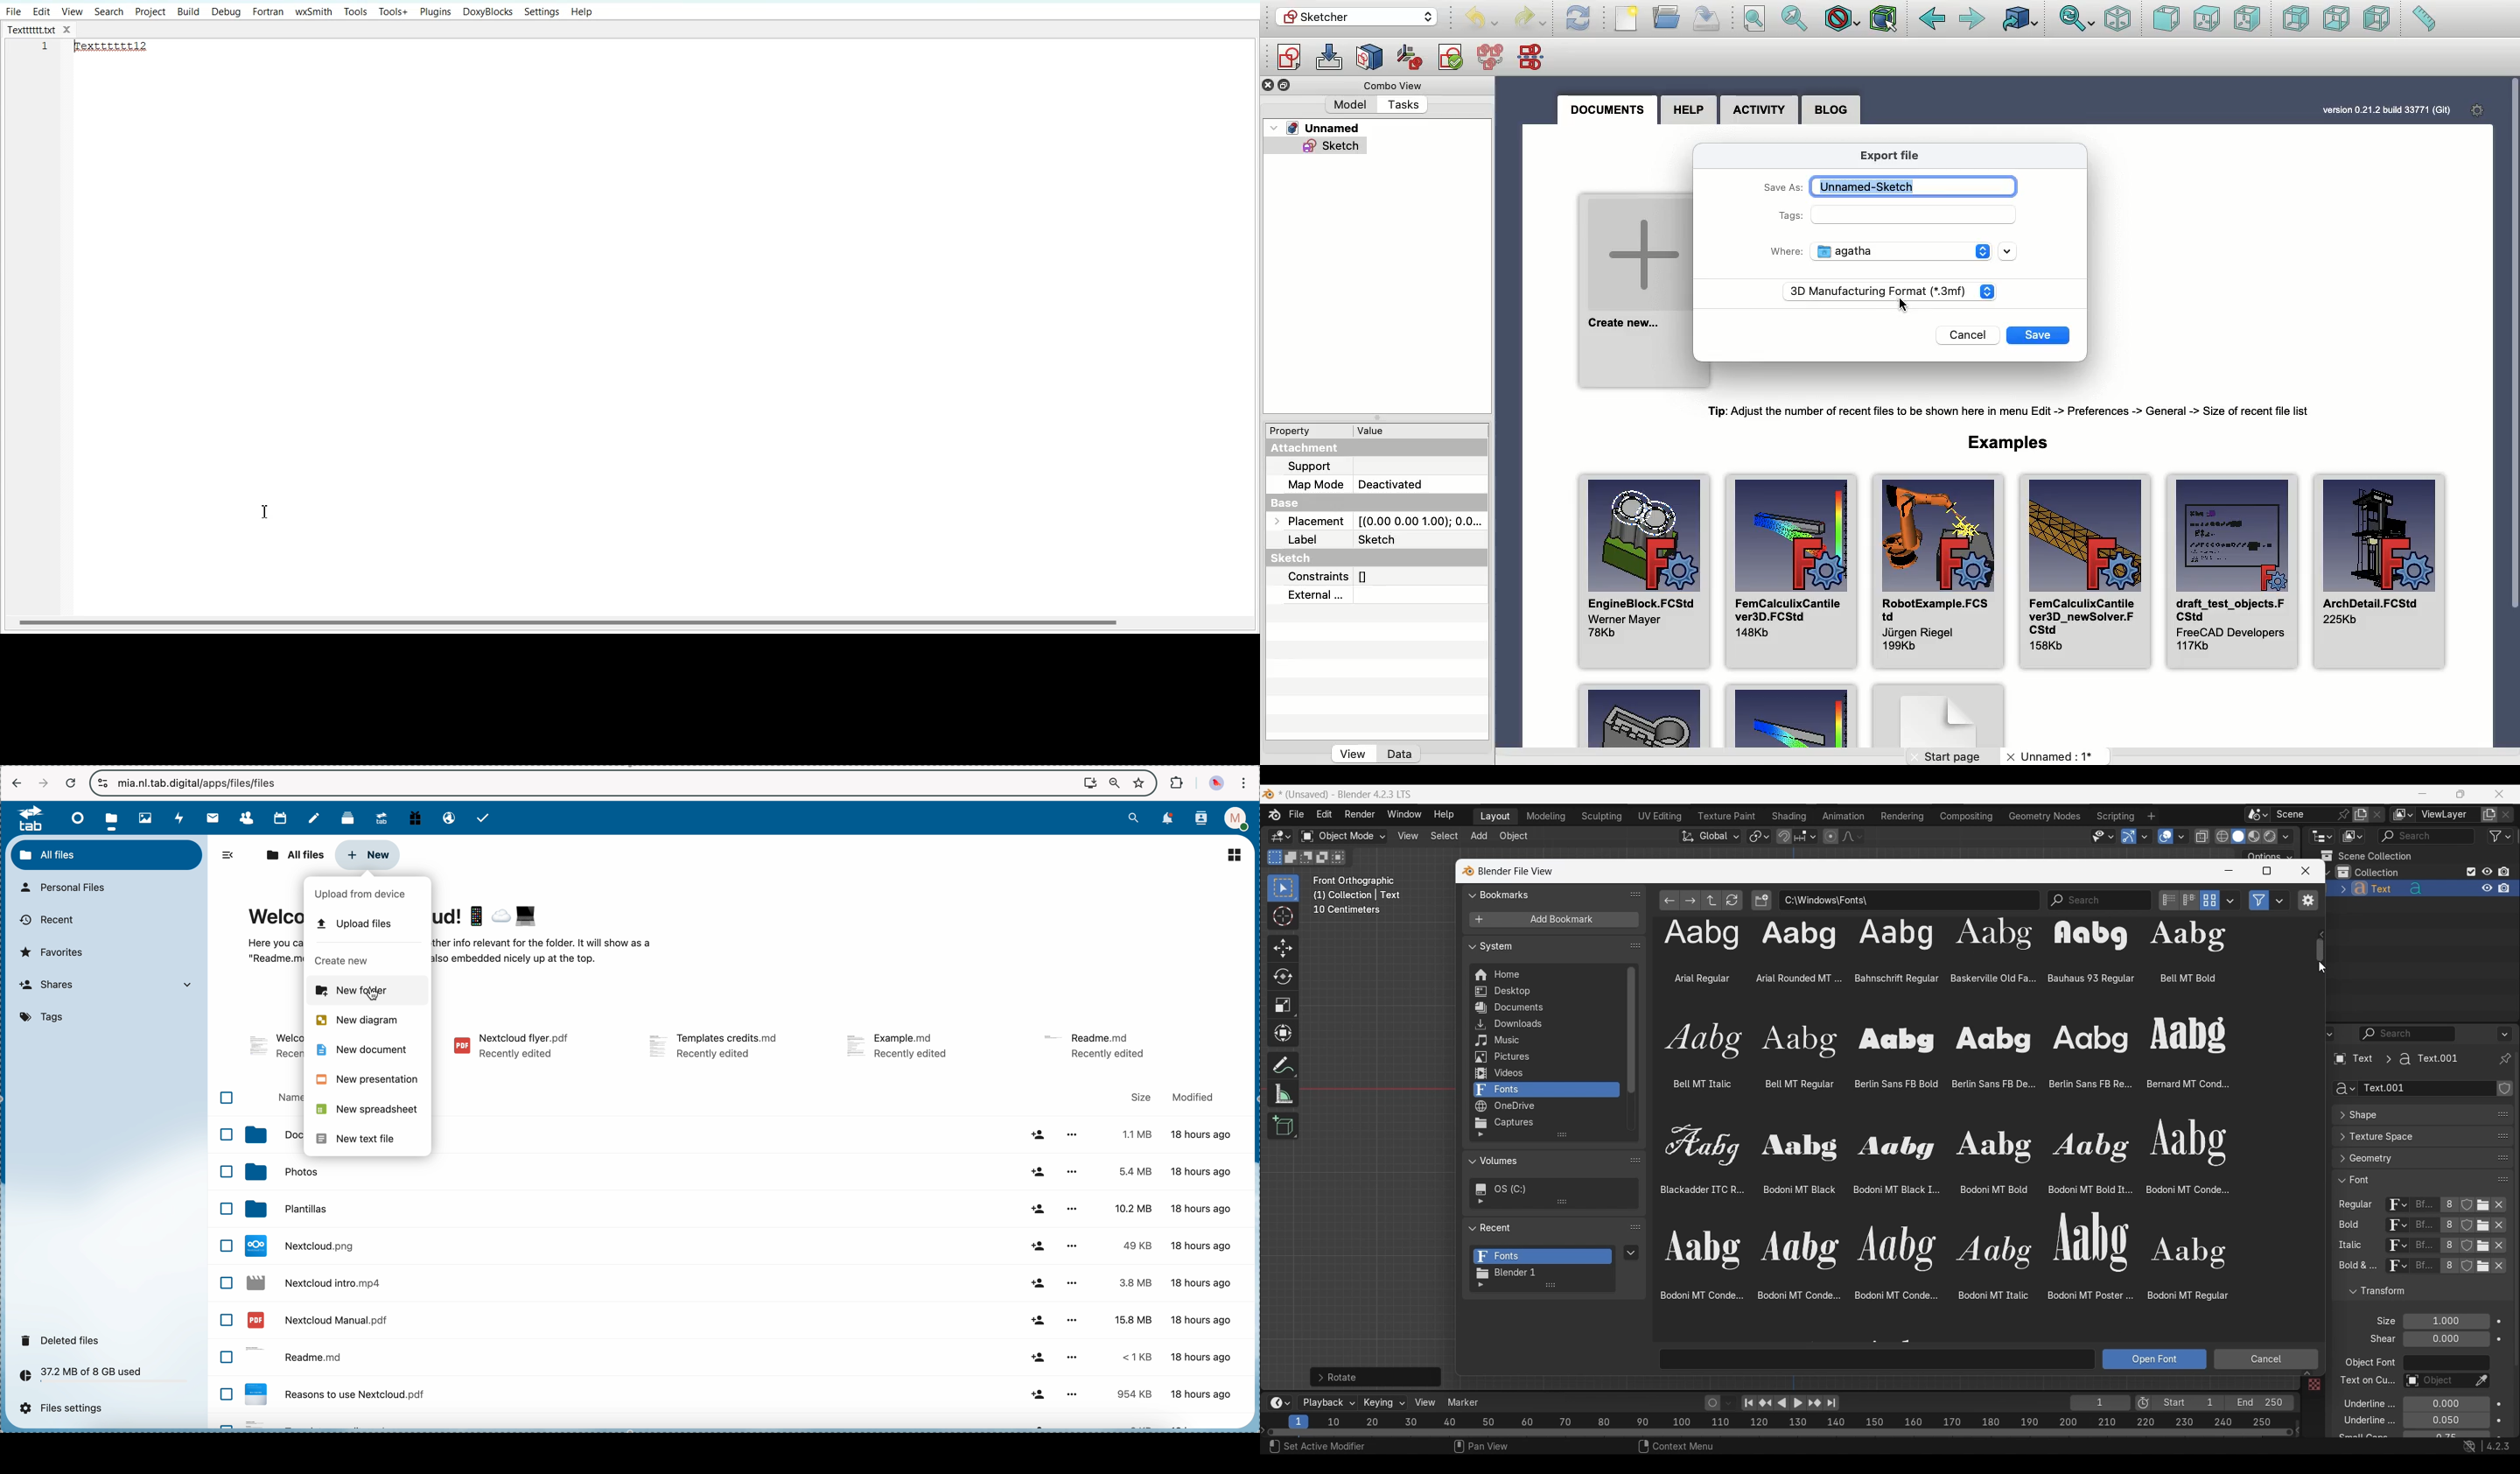  What do you see at coordinates (2322, 836) in the screenshot?
I see `Editor type` at bounding box center [2322, 836].